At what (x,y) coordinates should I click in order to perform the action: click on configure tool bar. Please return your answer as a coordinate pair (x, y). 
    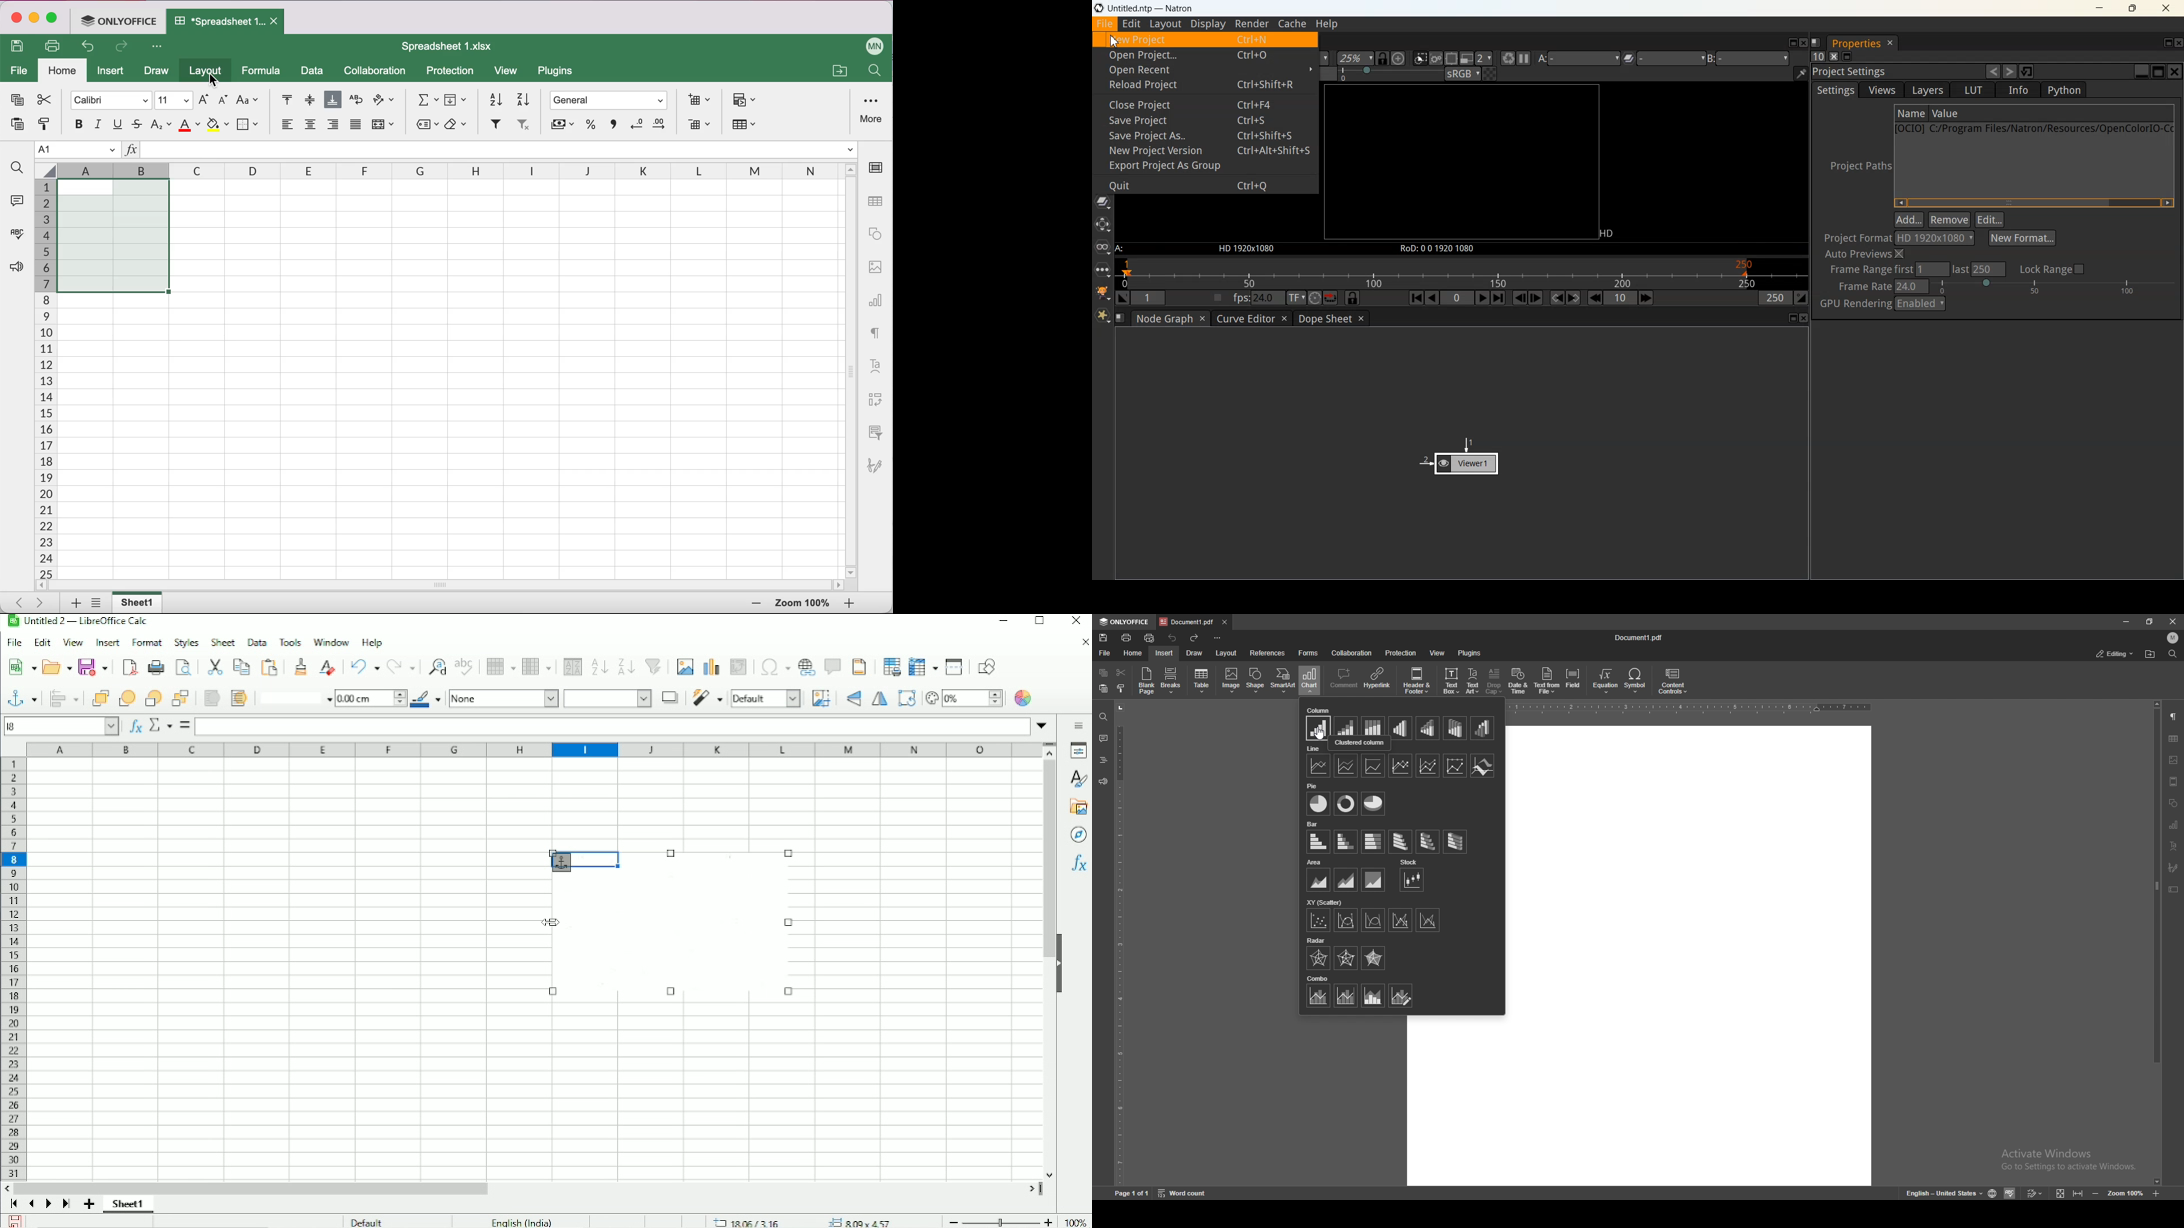
    Looking at the image, I should click on (1219, 638).